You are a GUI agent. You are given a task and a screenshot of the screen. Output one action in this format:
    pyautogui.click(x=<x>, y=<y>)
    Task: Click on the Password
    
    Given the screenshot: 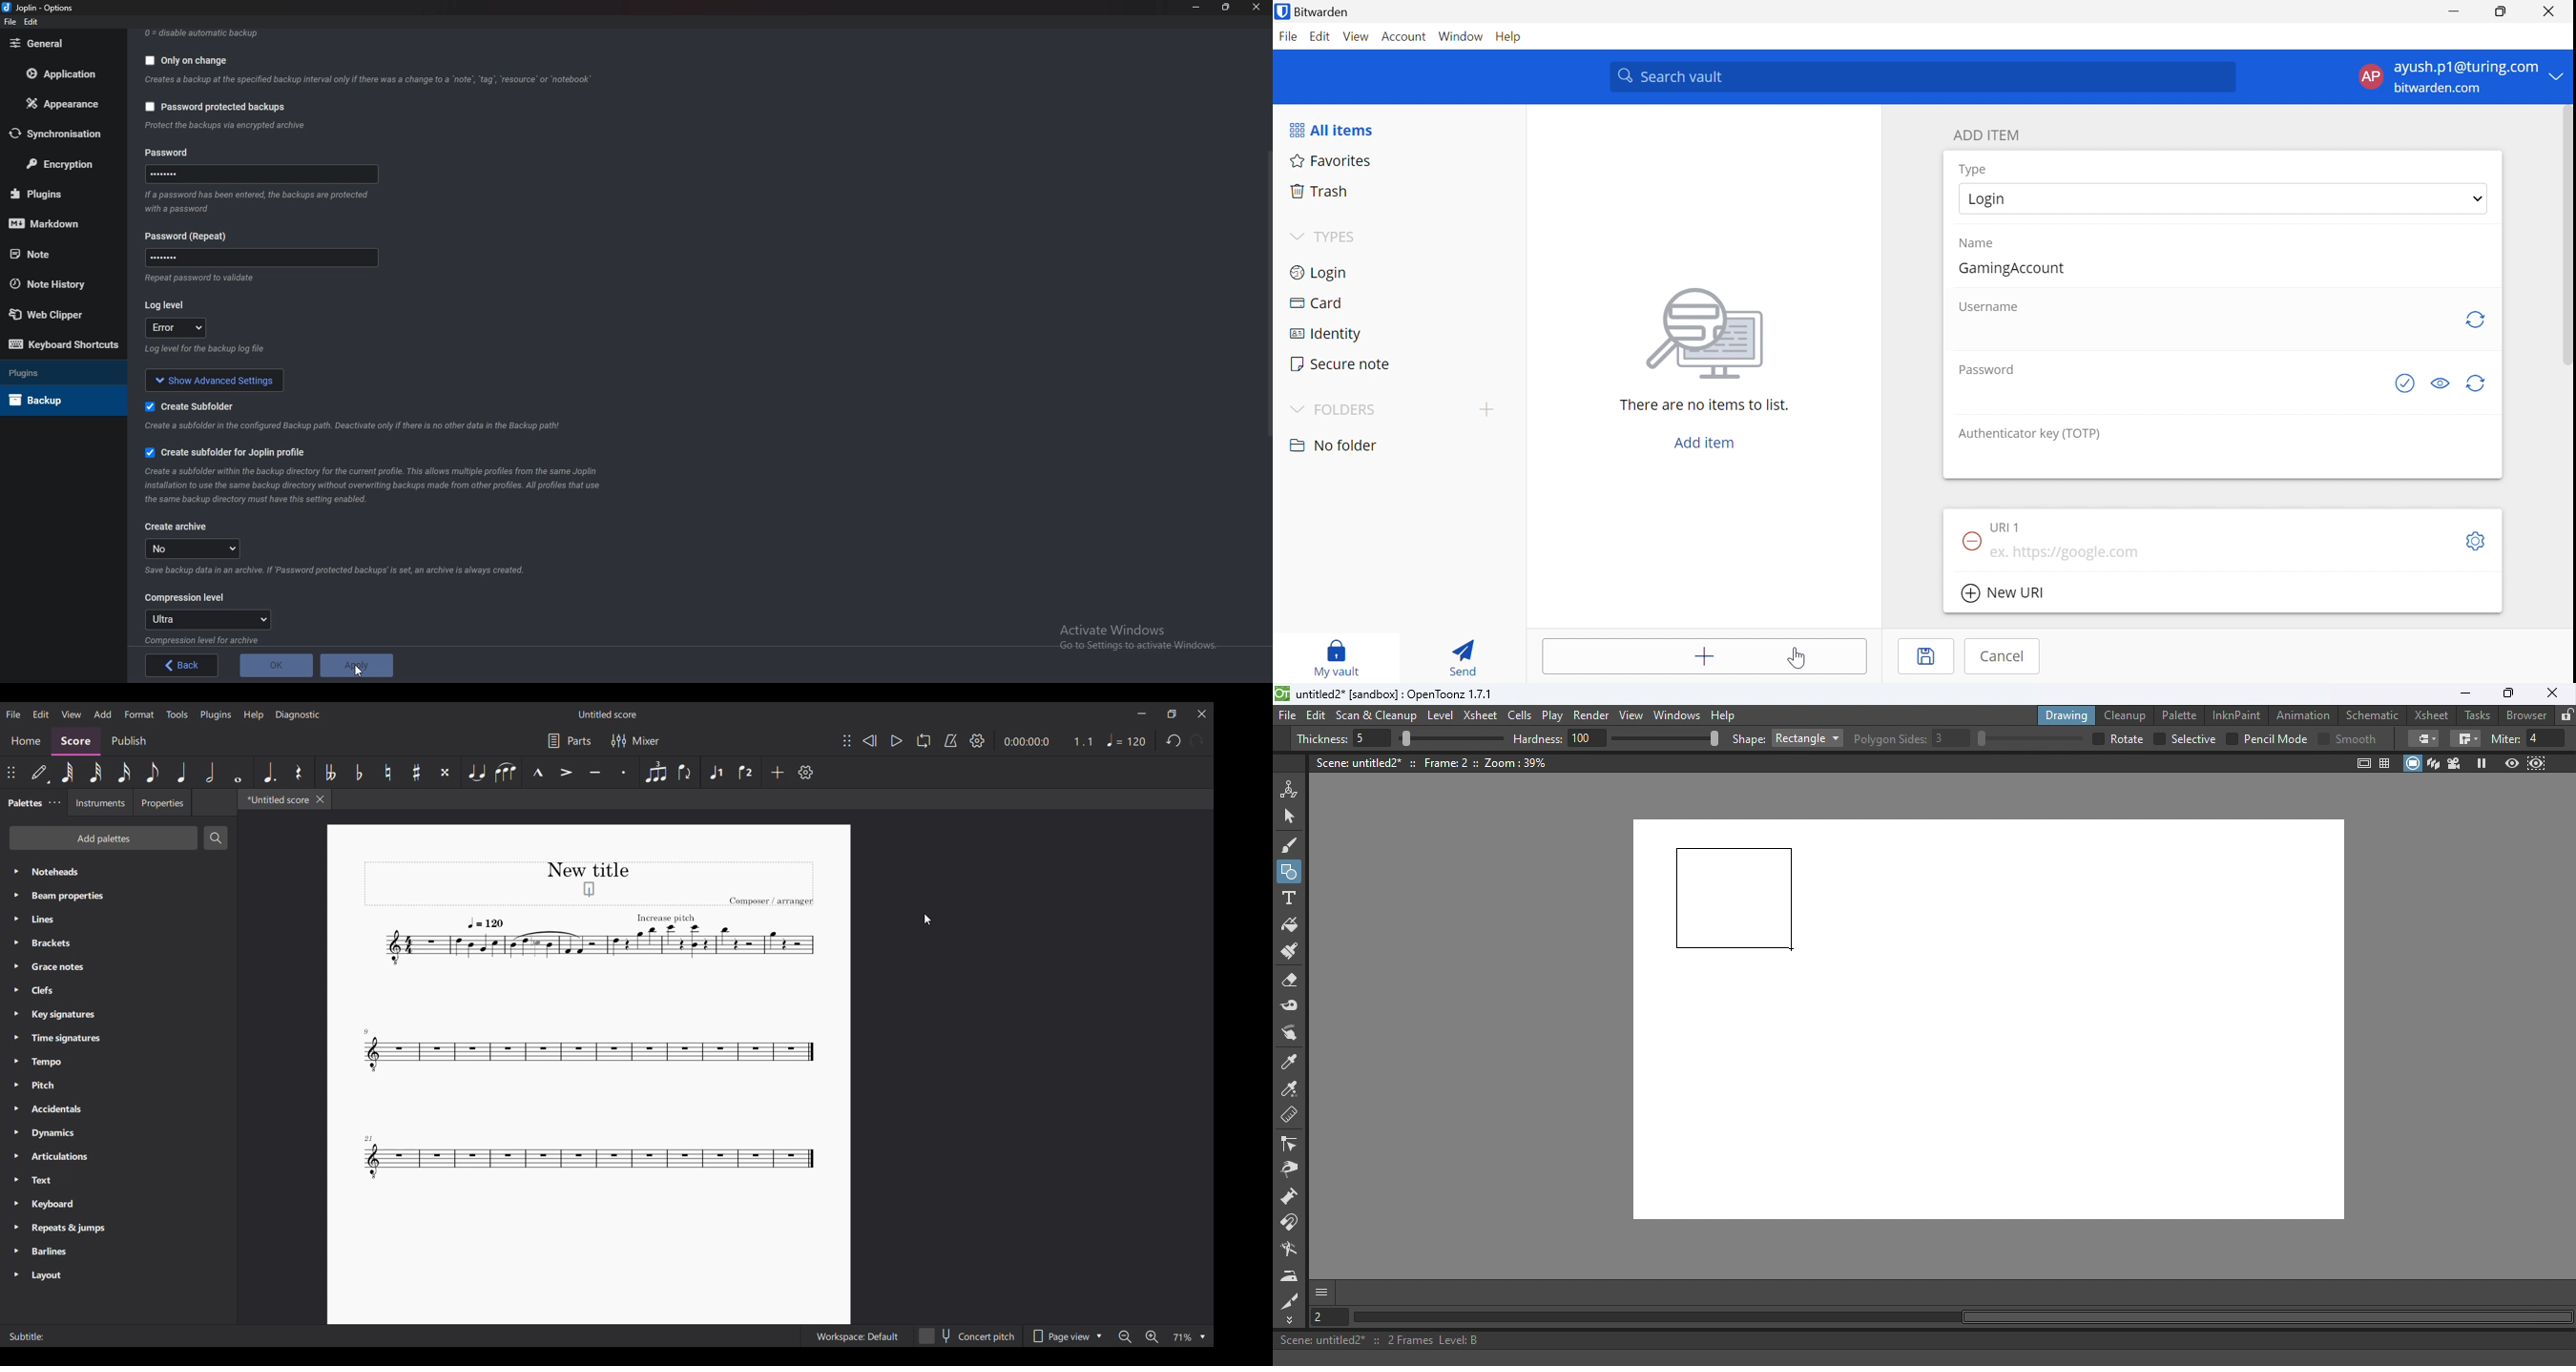 What is the action you would take?
    pyautogui.click(x=261, y=257)
    